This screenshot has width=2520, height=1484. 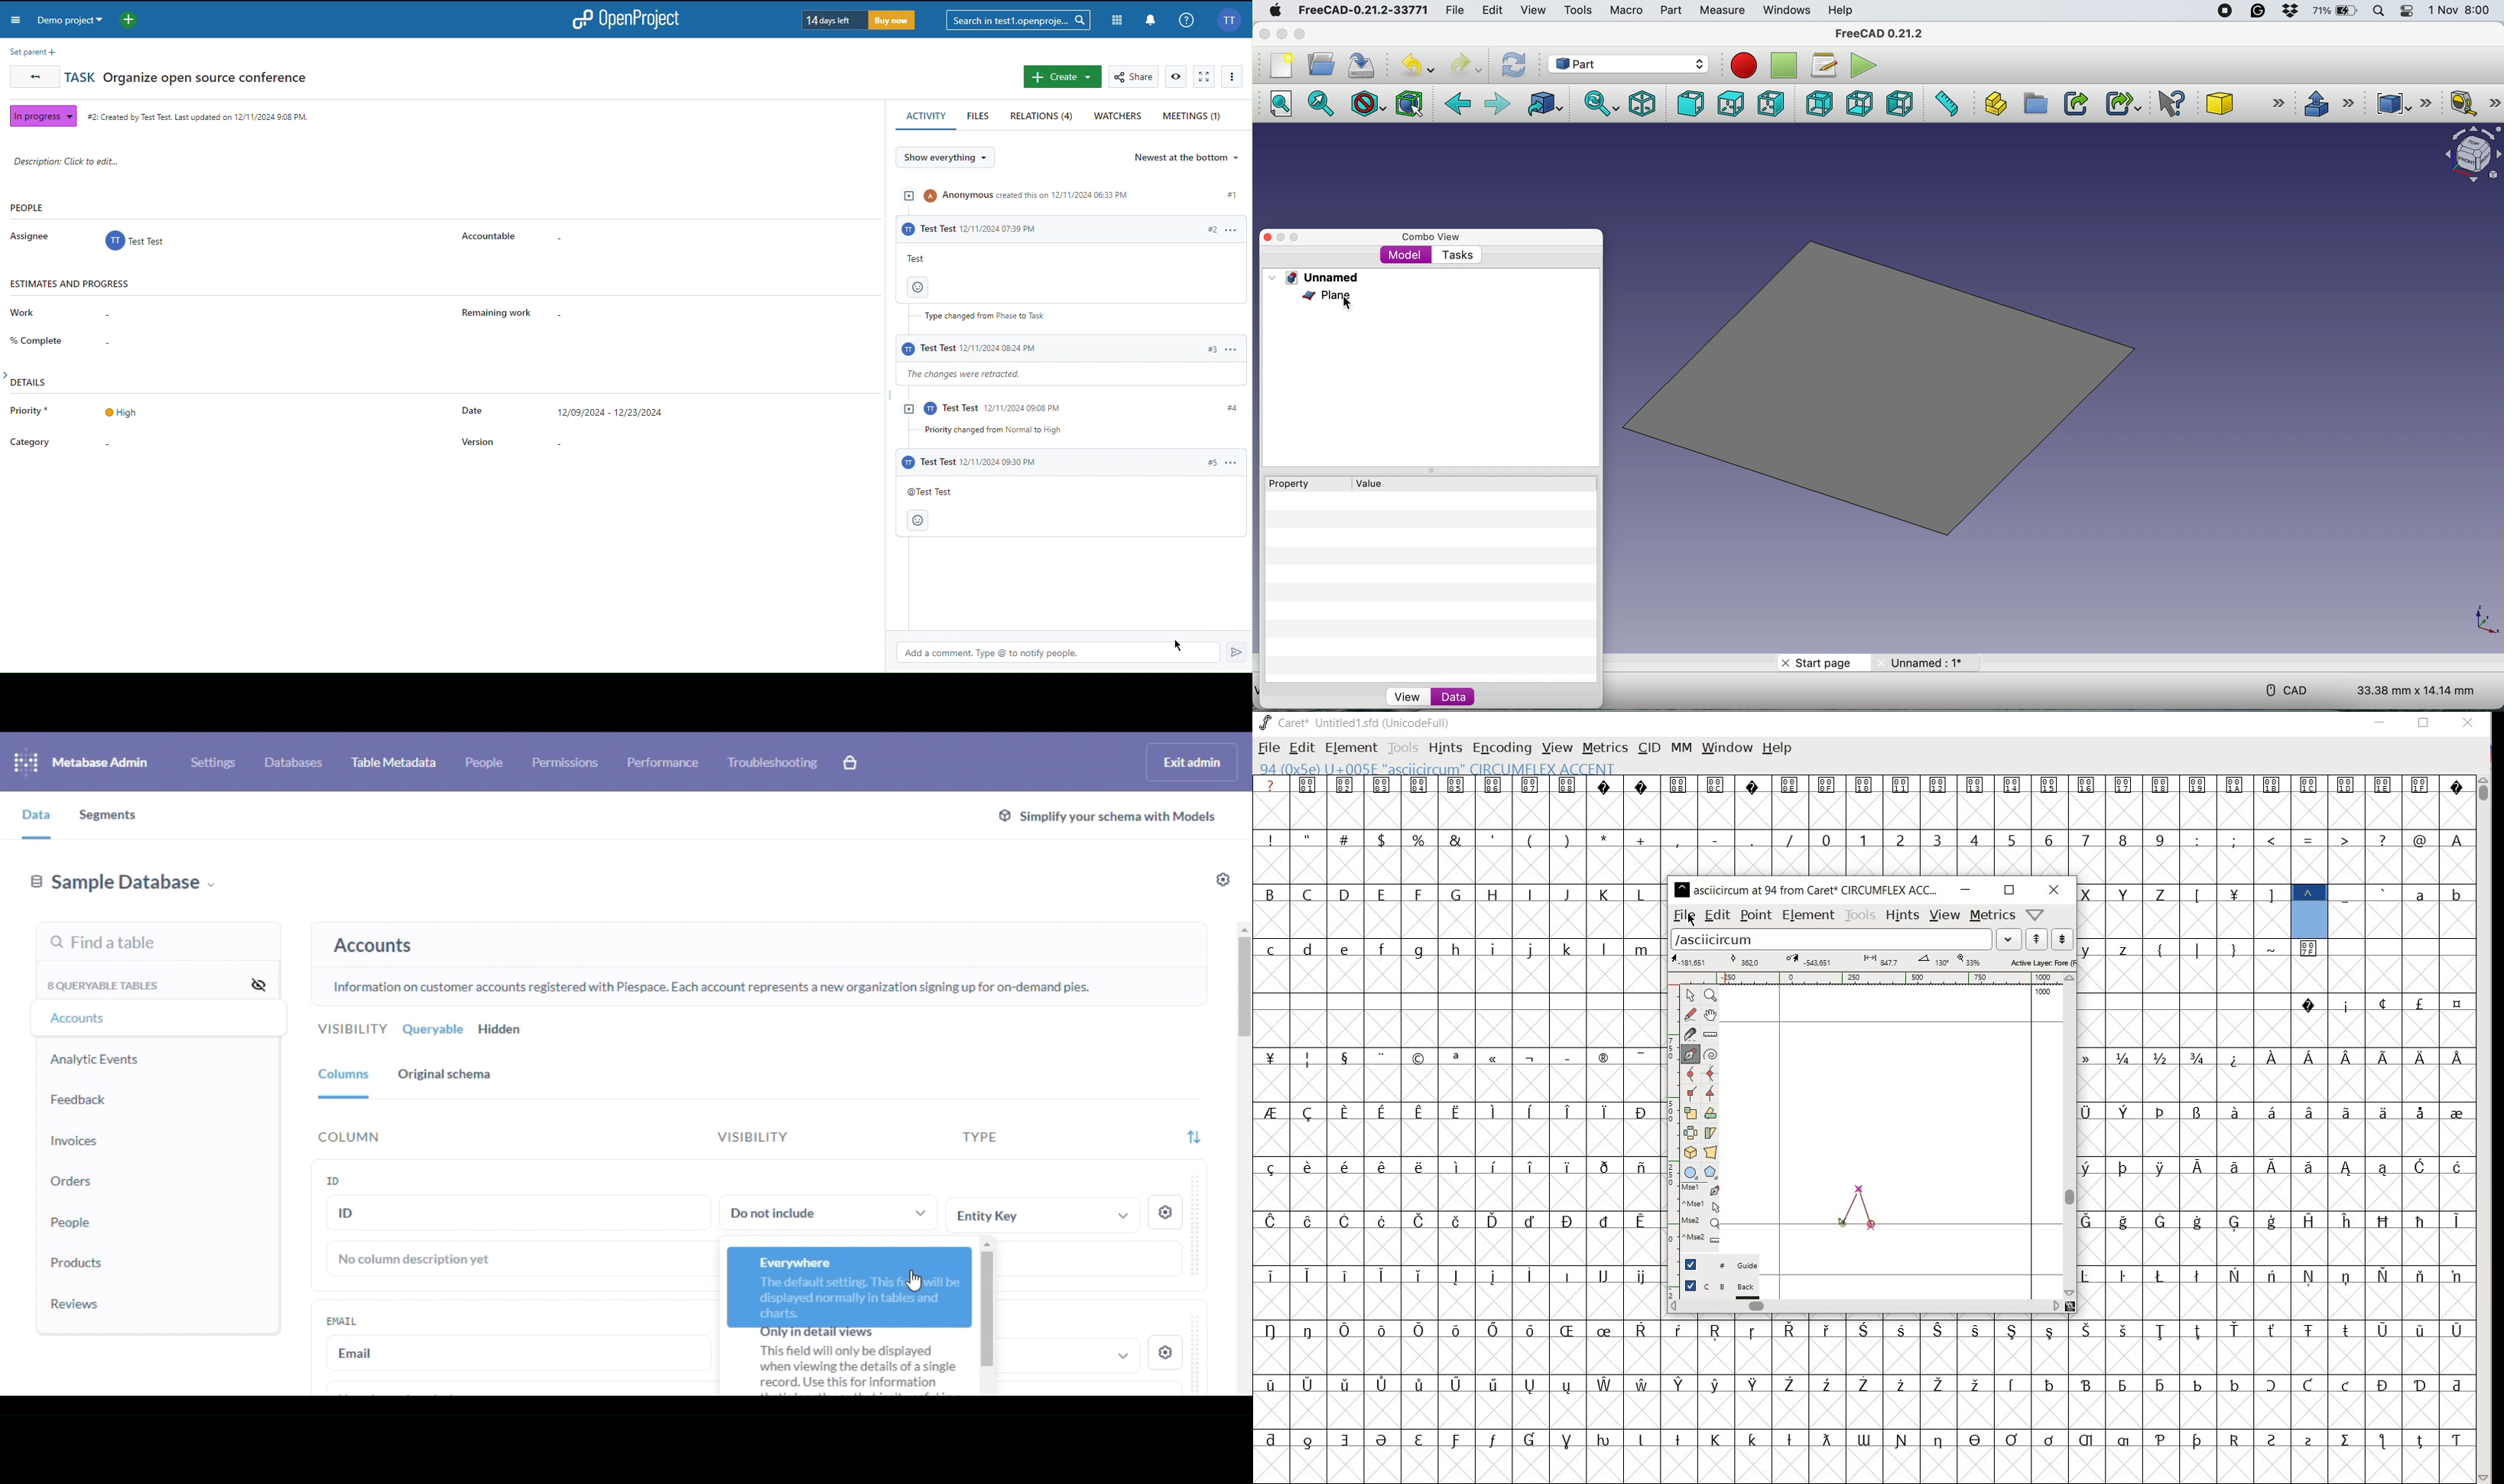 What do you see at coordinates (2174, 102) in the screenshot?
I see `what's this` at bounding box center [2174, 102].